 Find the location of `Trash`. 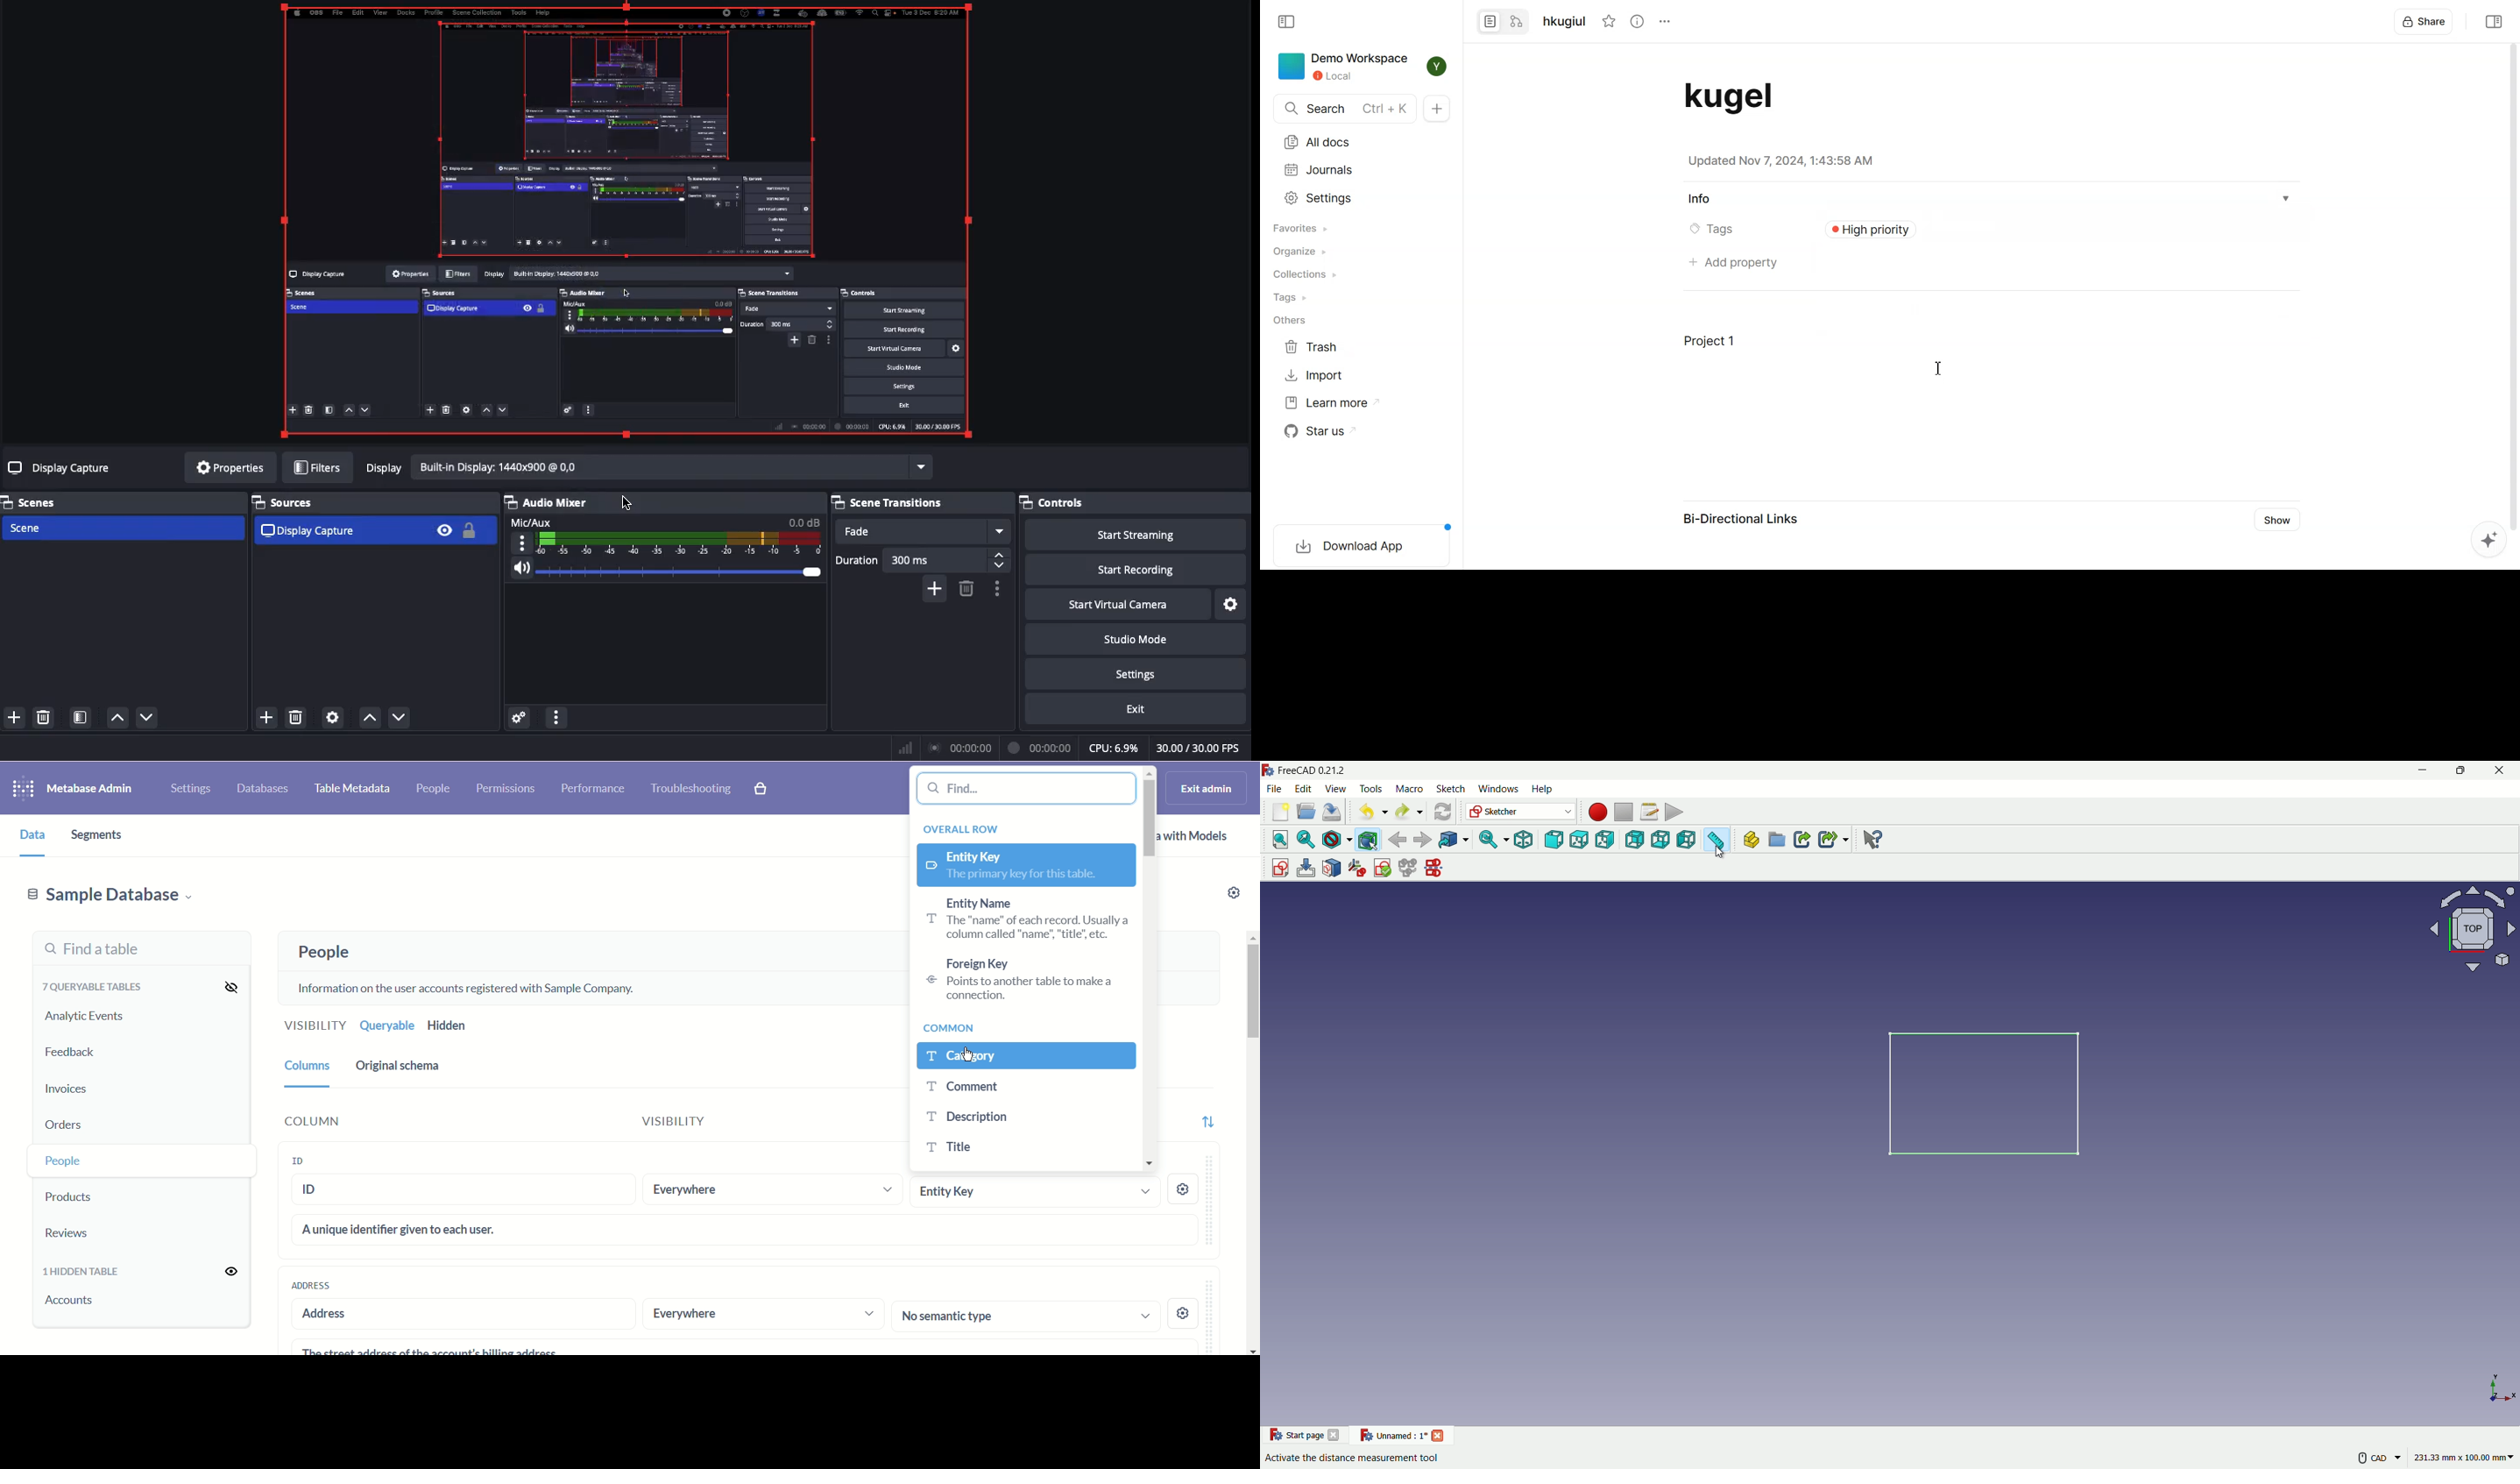

Trash is located at coordinates (1316, 347).